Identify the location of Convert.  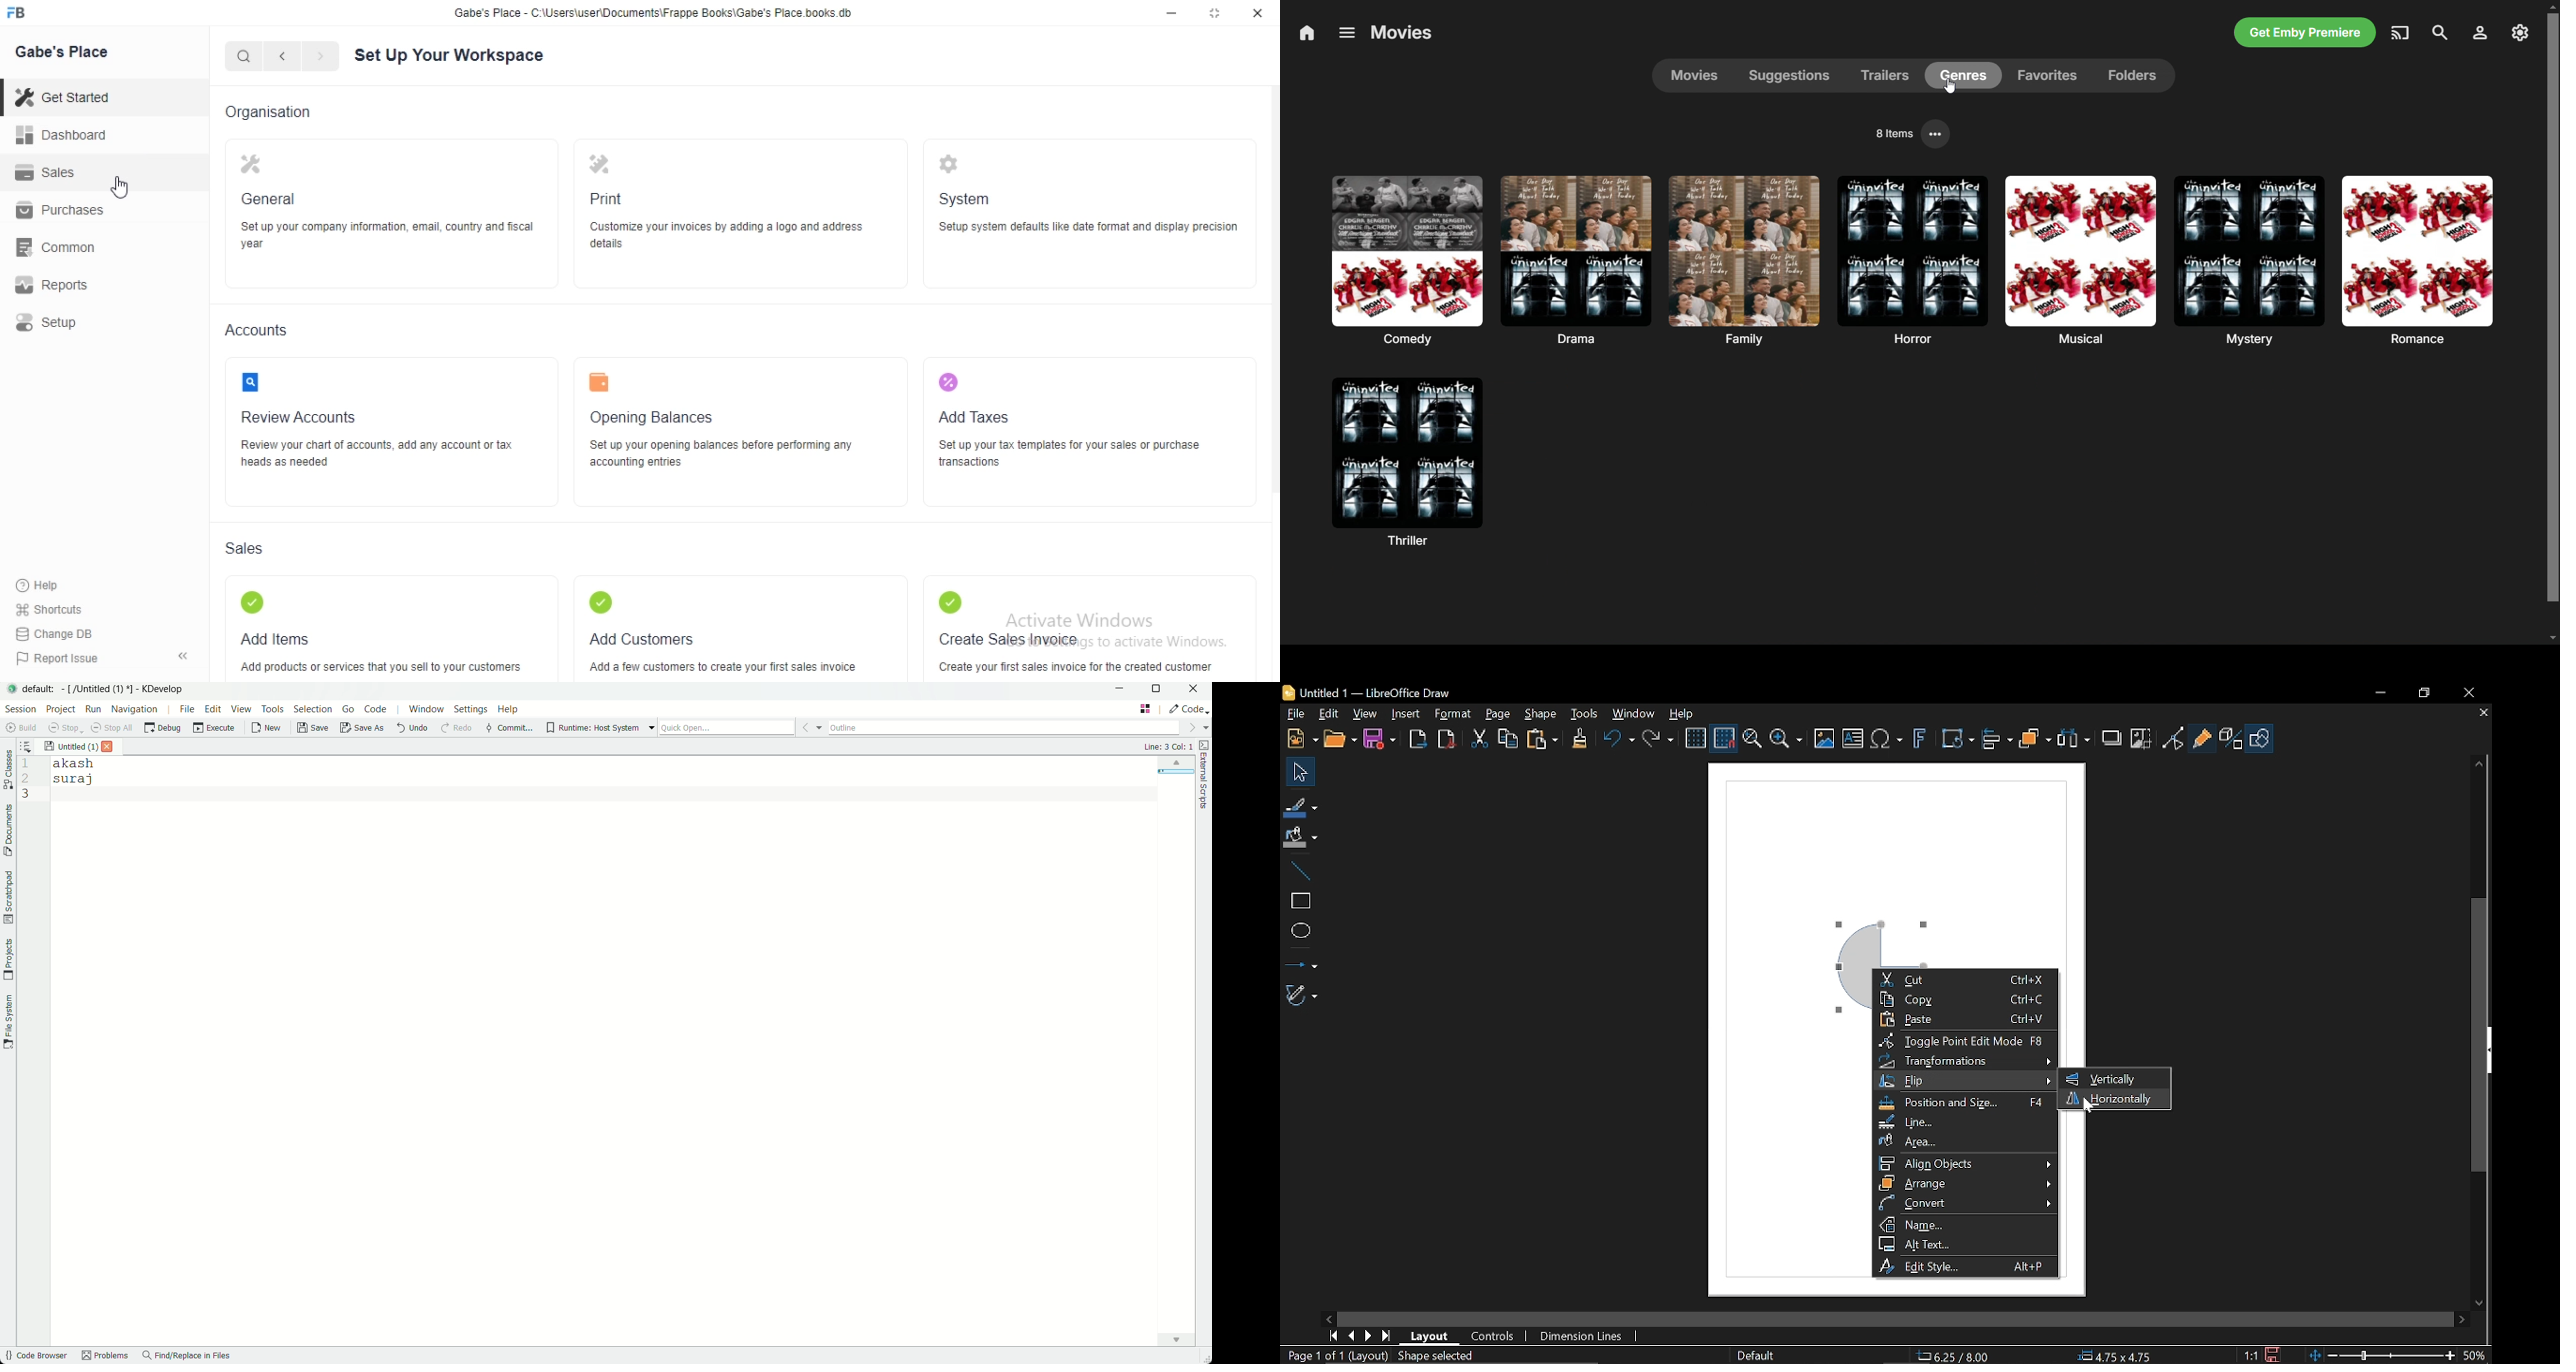
(1966, 1204).